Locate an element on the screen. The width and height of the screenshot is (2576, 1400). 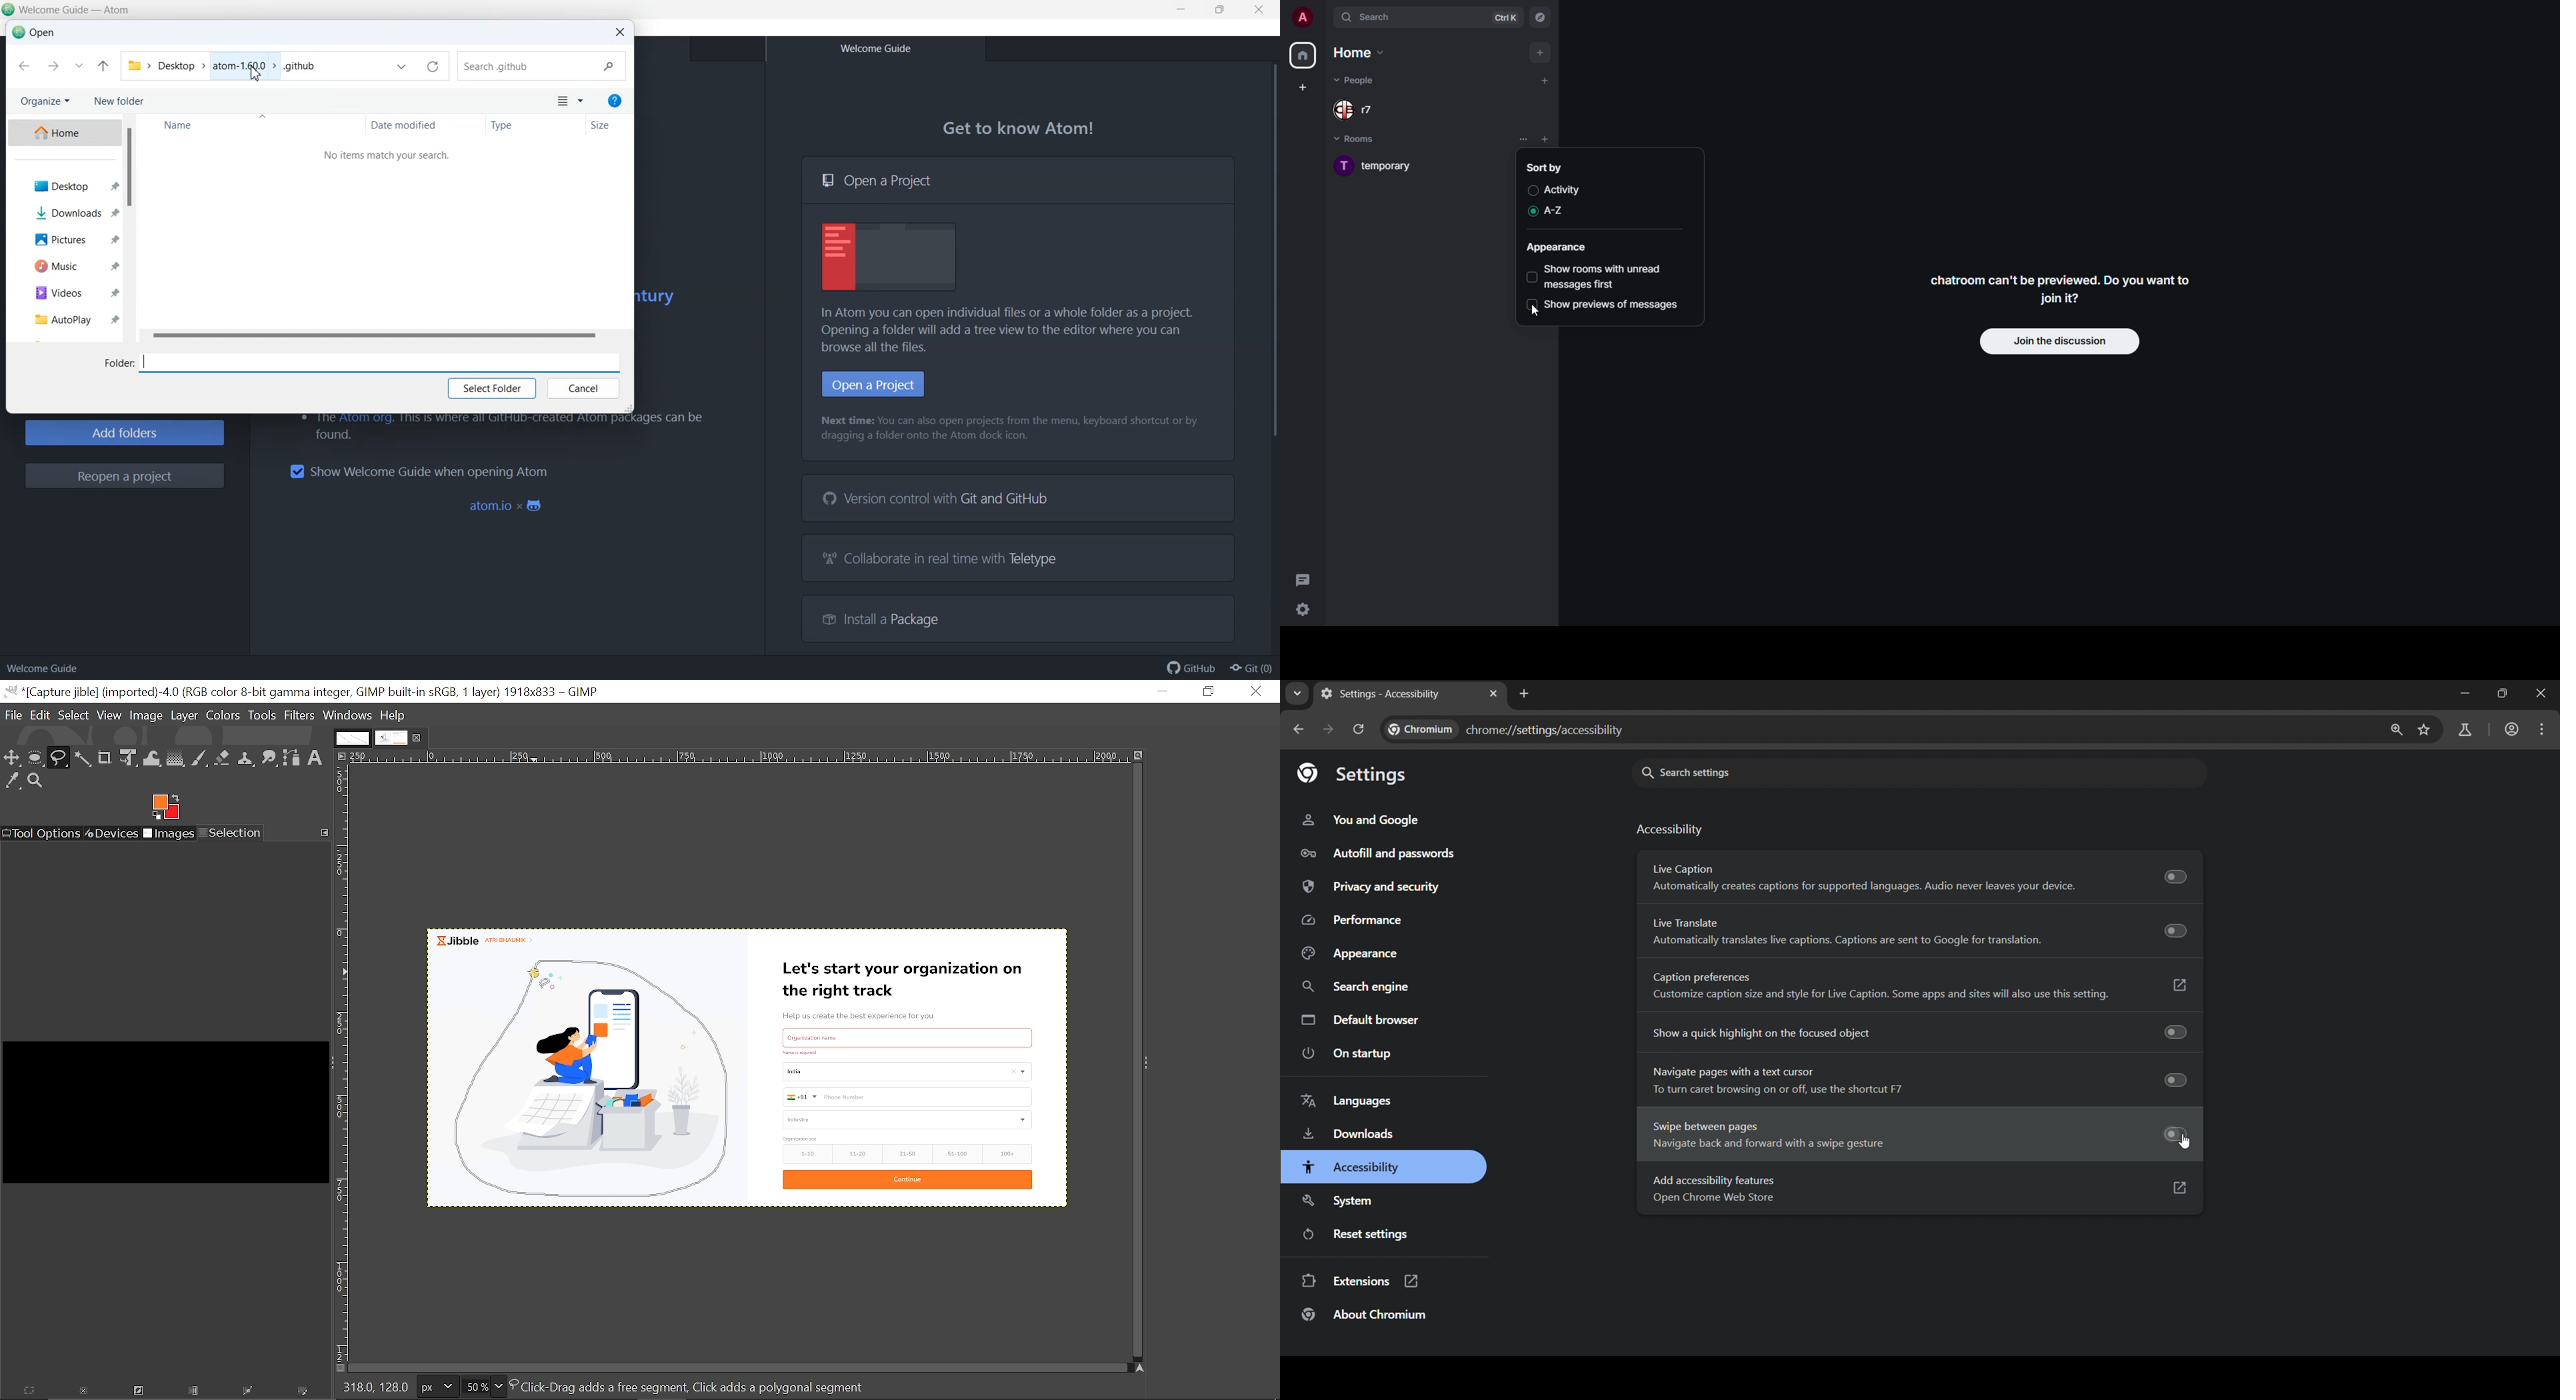
Add accessibility features
Open Chrome Web Store is located at coordinates (1913, 1189).